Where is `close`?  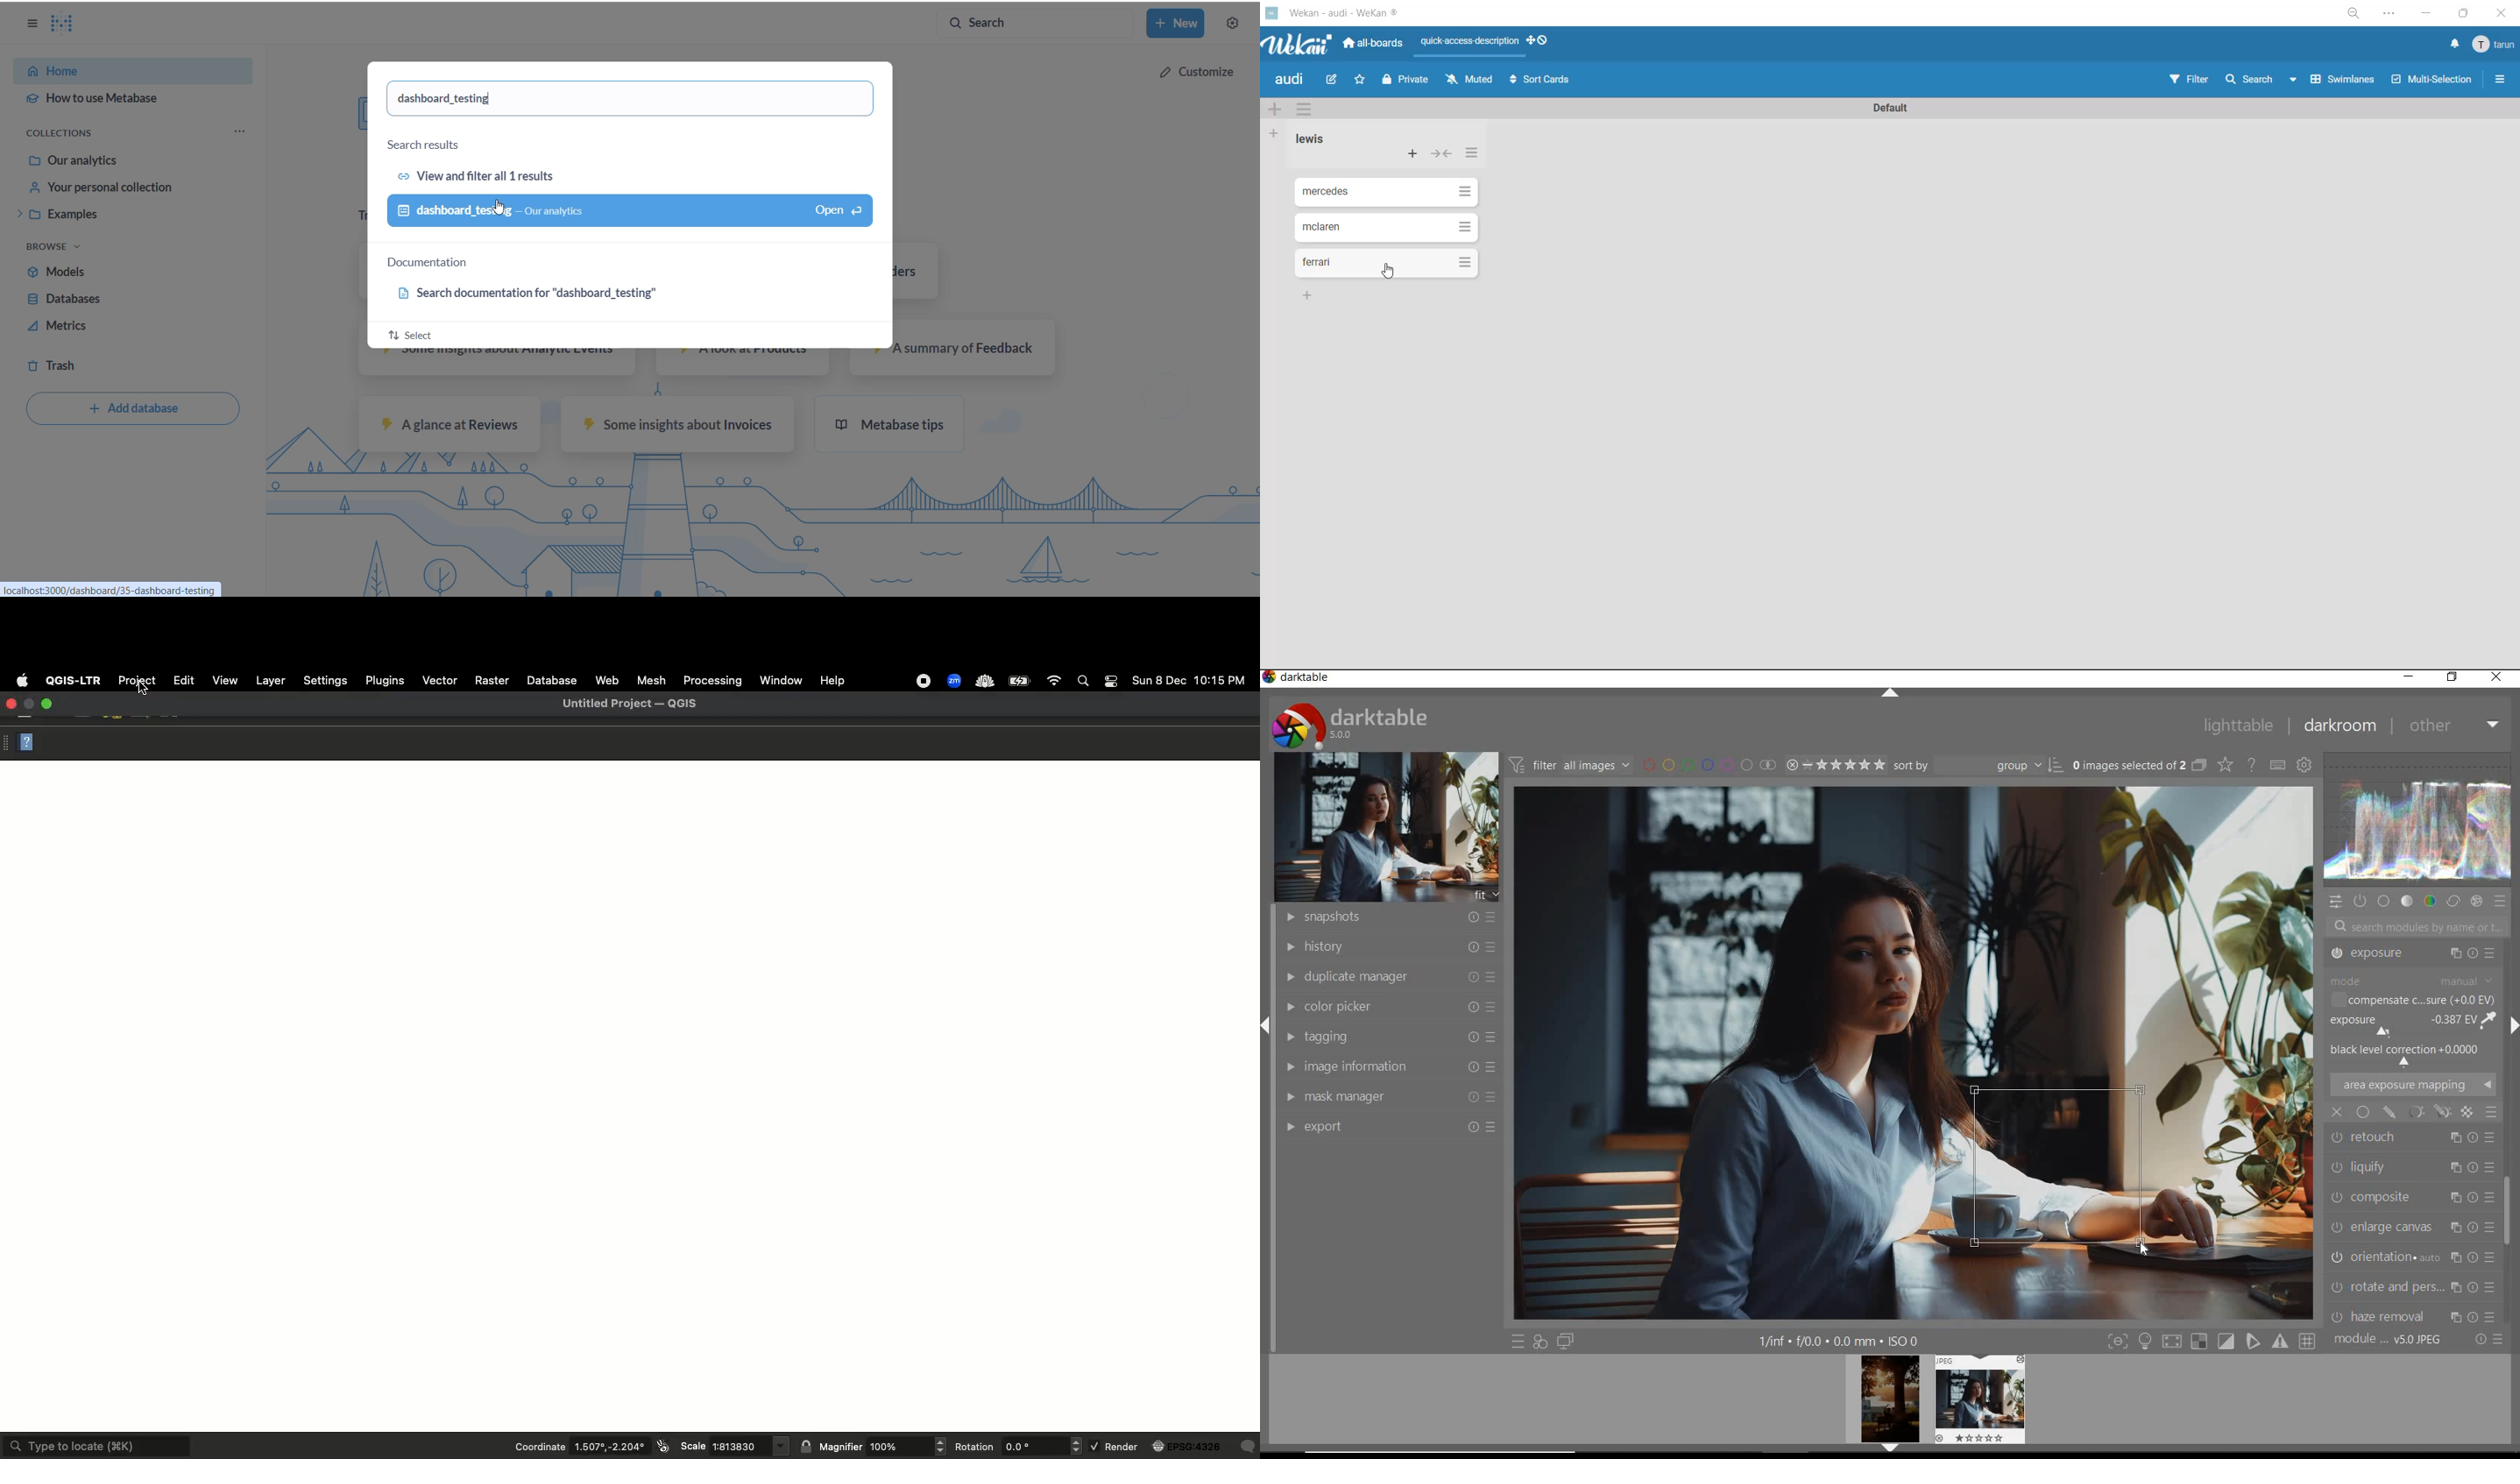 close is located at coordinates (2503, 15).